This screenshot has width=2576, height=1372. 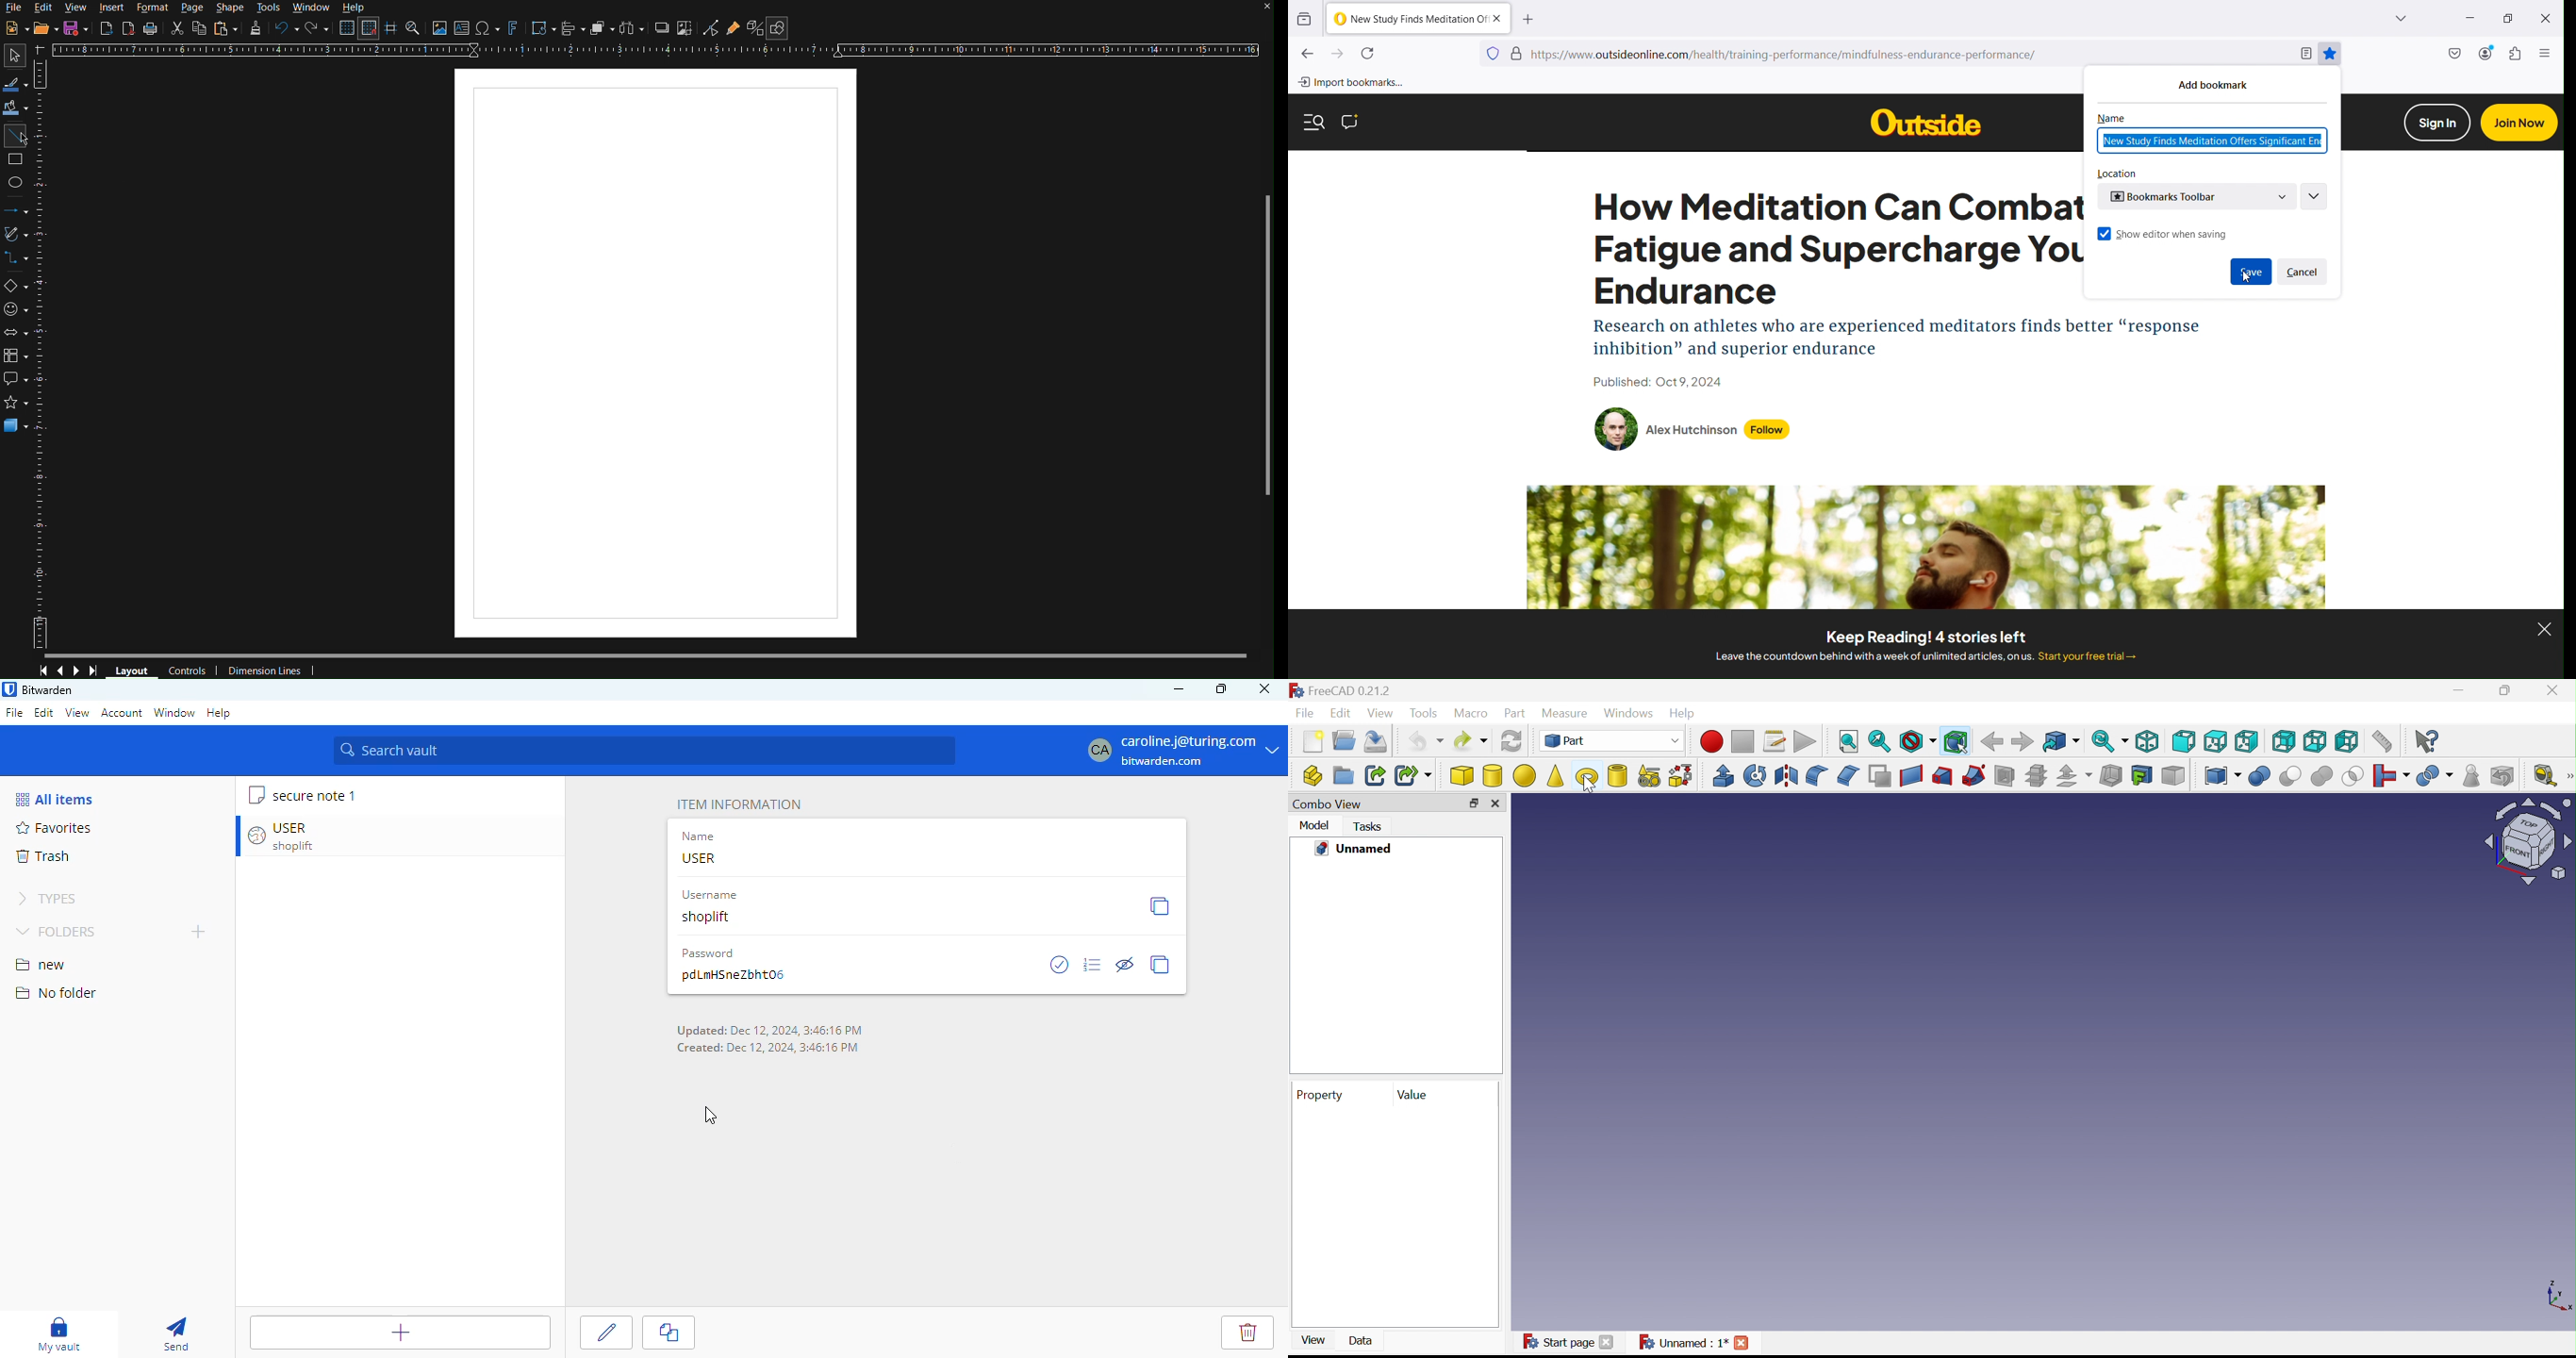 I want to click on View, so click(x=1315, y=1341).